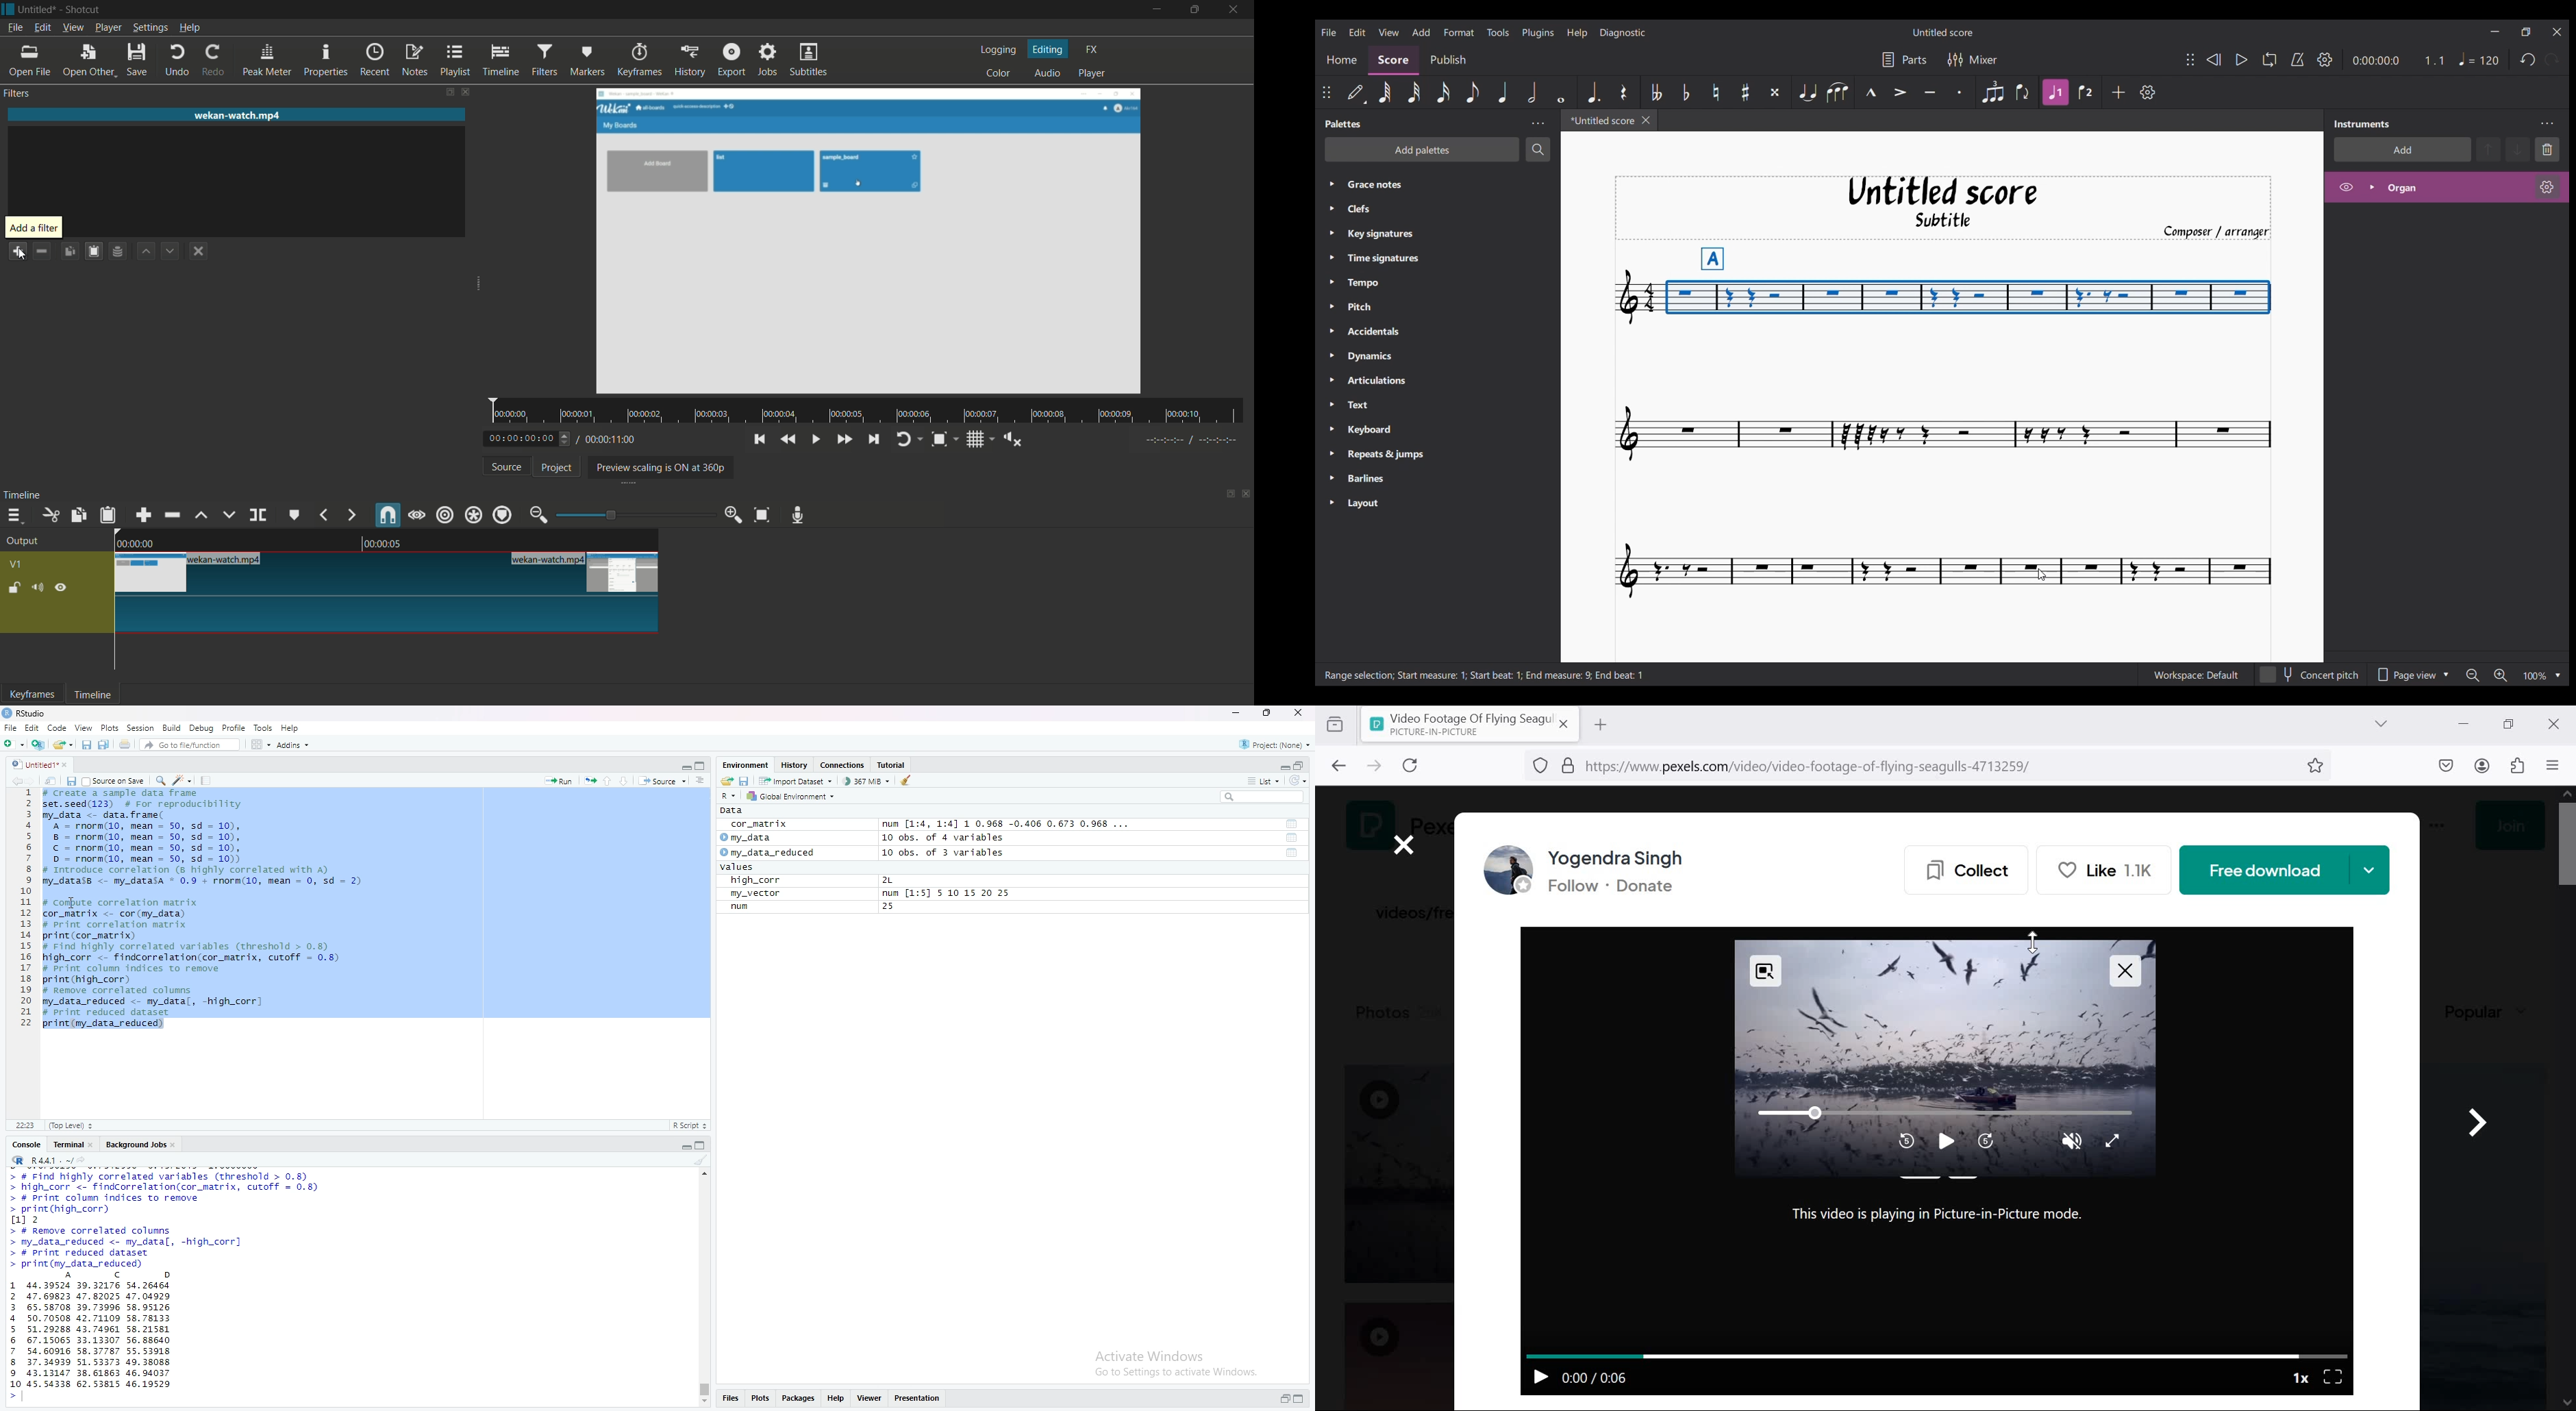 This screenshot has height=1428, width=2576. What do you see at coordinates (1459, 31) in the screenshot?
I see `Format menu` at bounding box center [1459, 31].